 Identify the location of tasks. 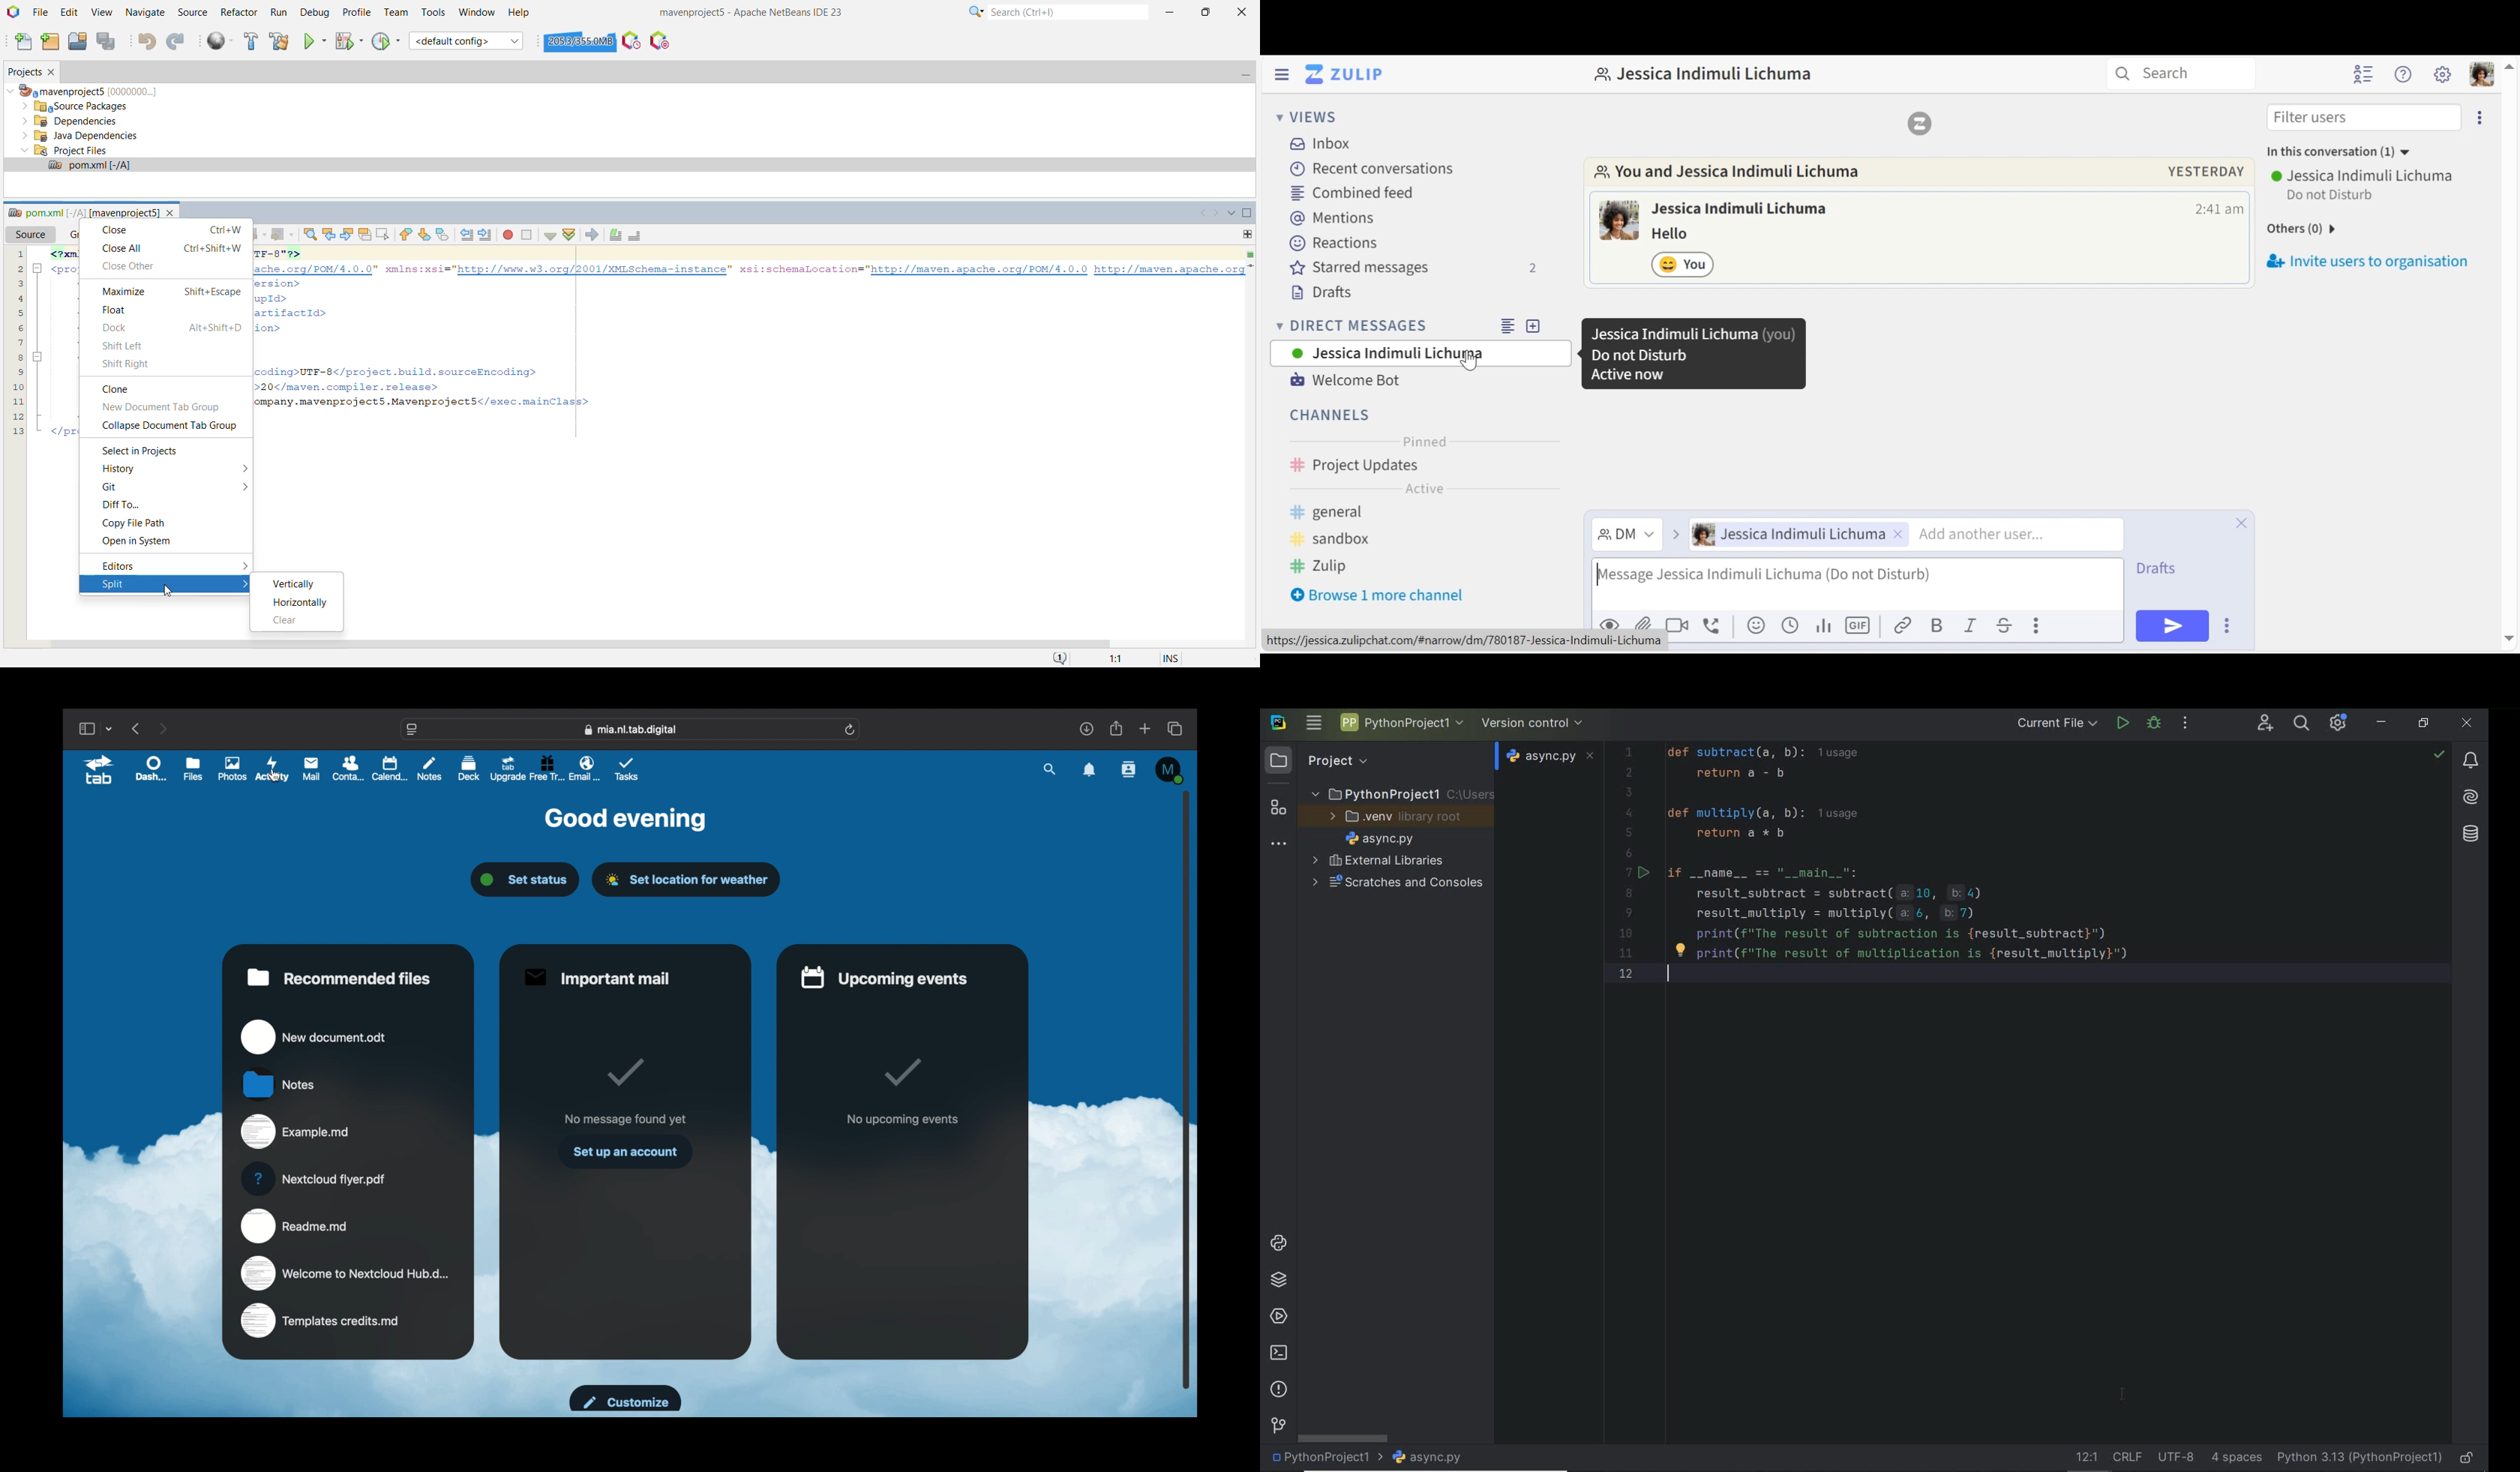
(629, 770).